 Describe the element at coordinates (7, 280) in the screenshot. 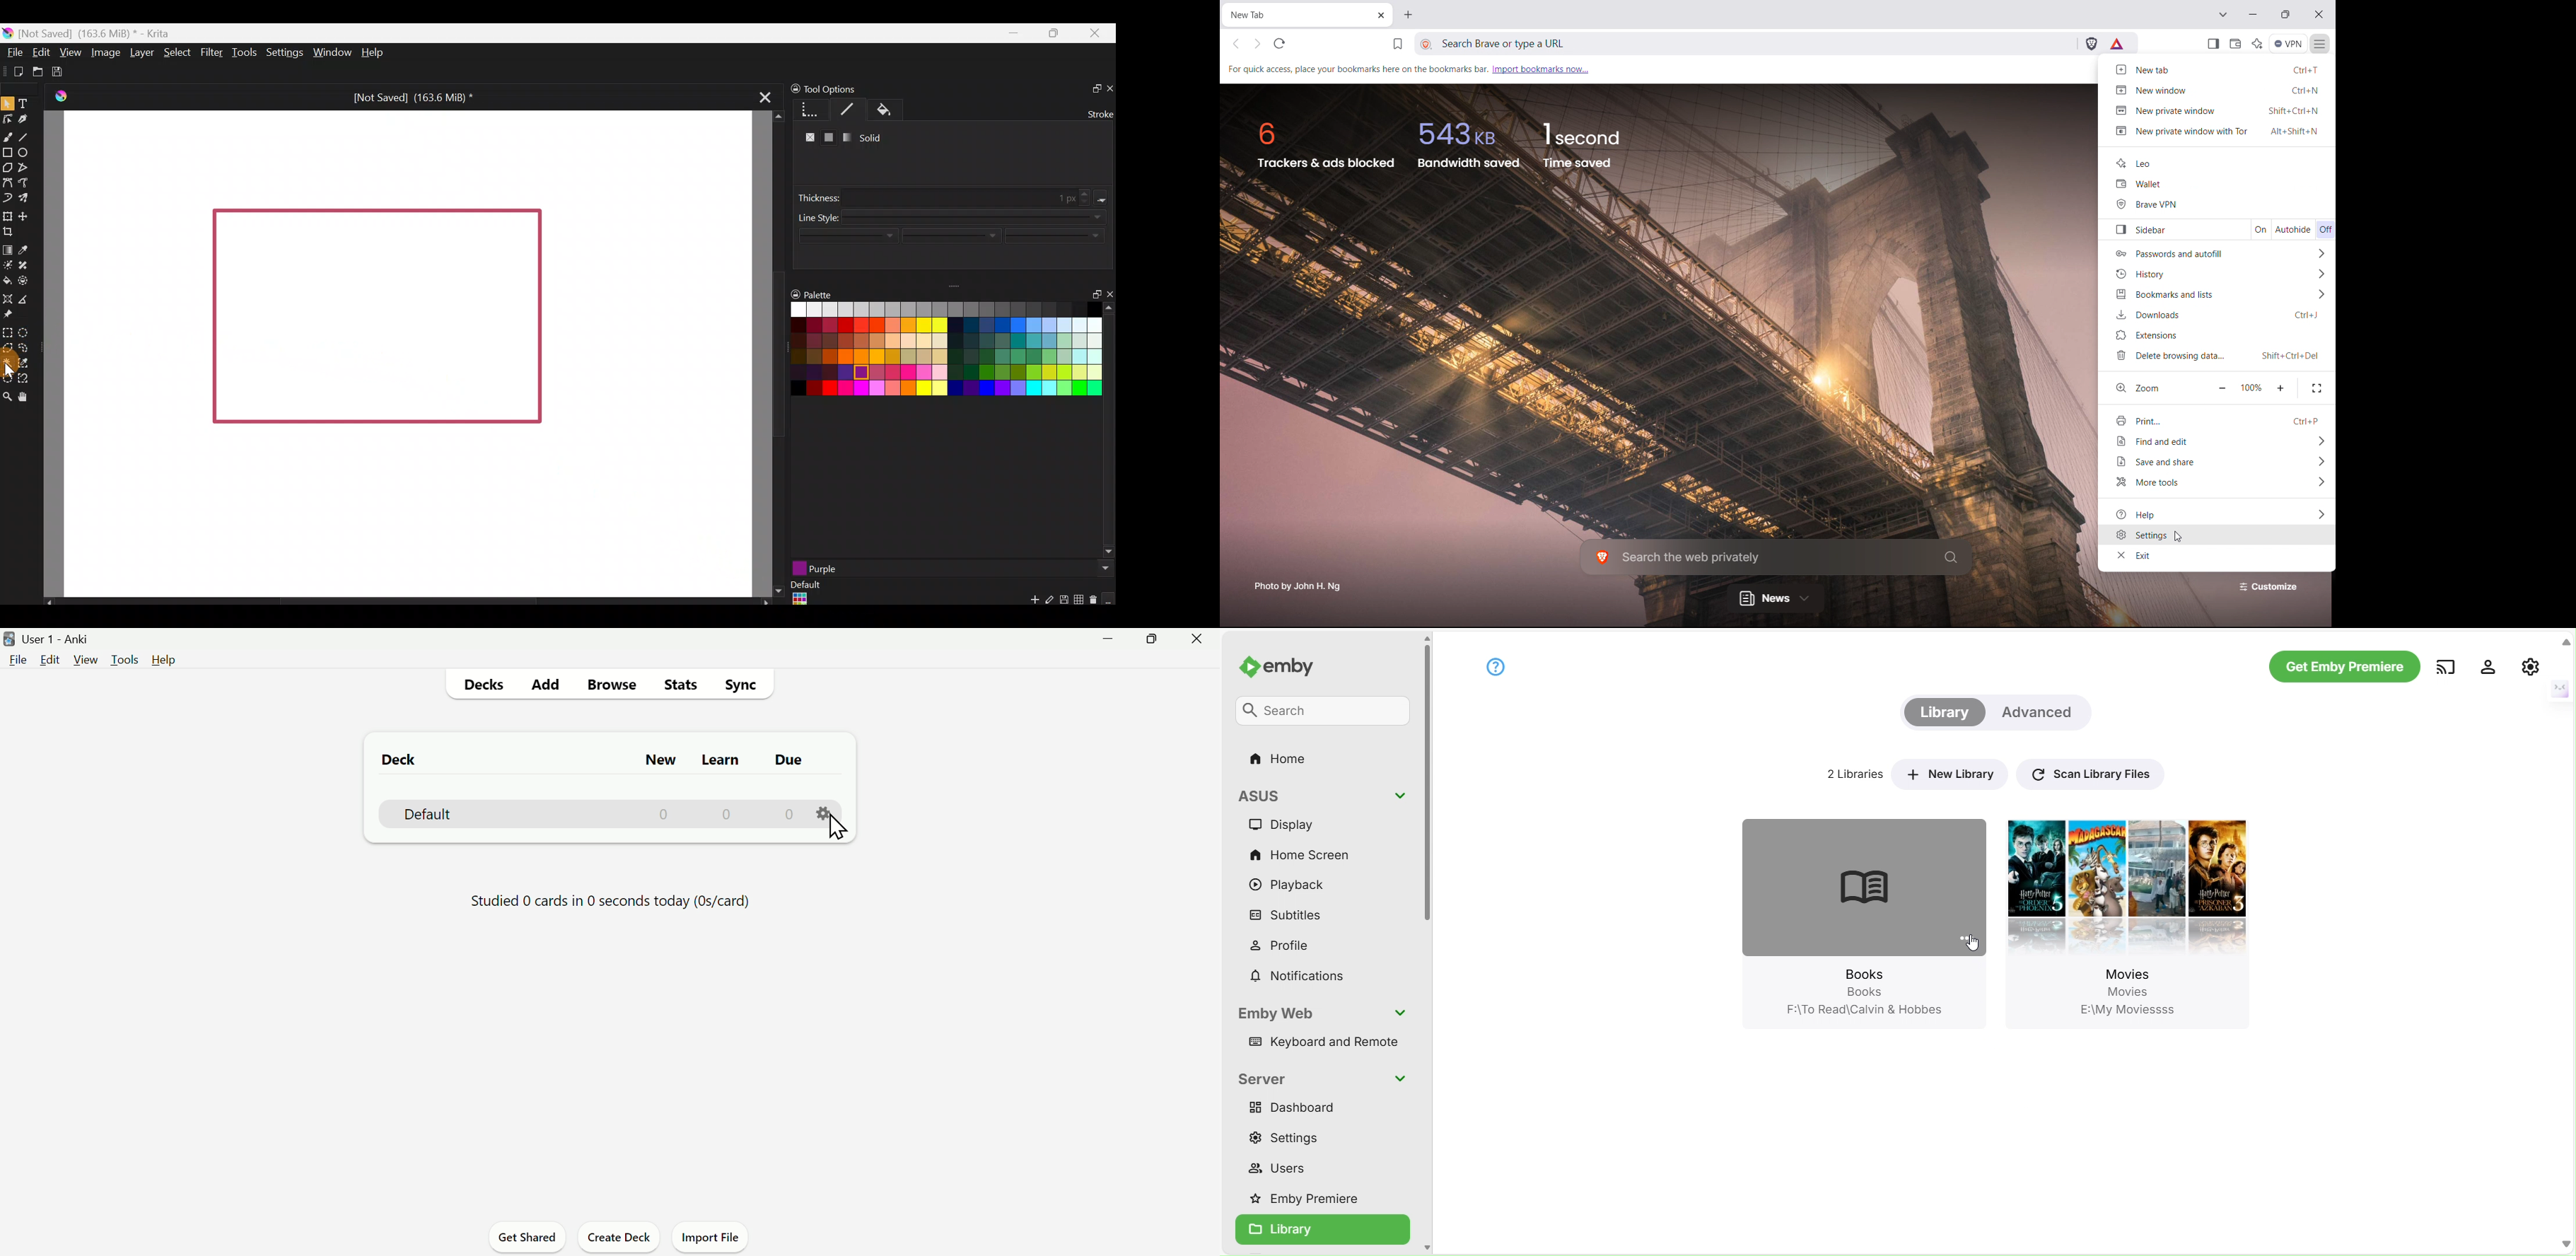

I see `Fill a contiguous area of colour with colour/fill a selection` at that location.